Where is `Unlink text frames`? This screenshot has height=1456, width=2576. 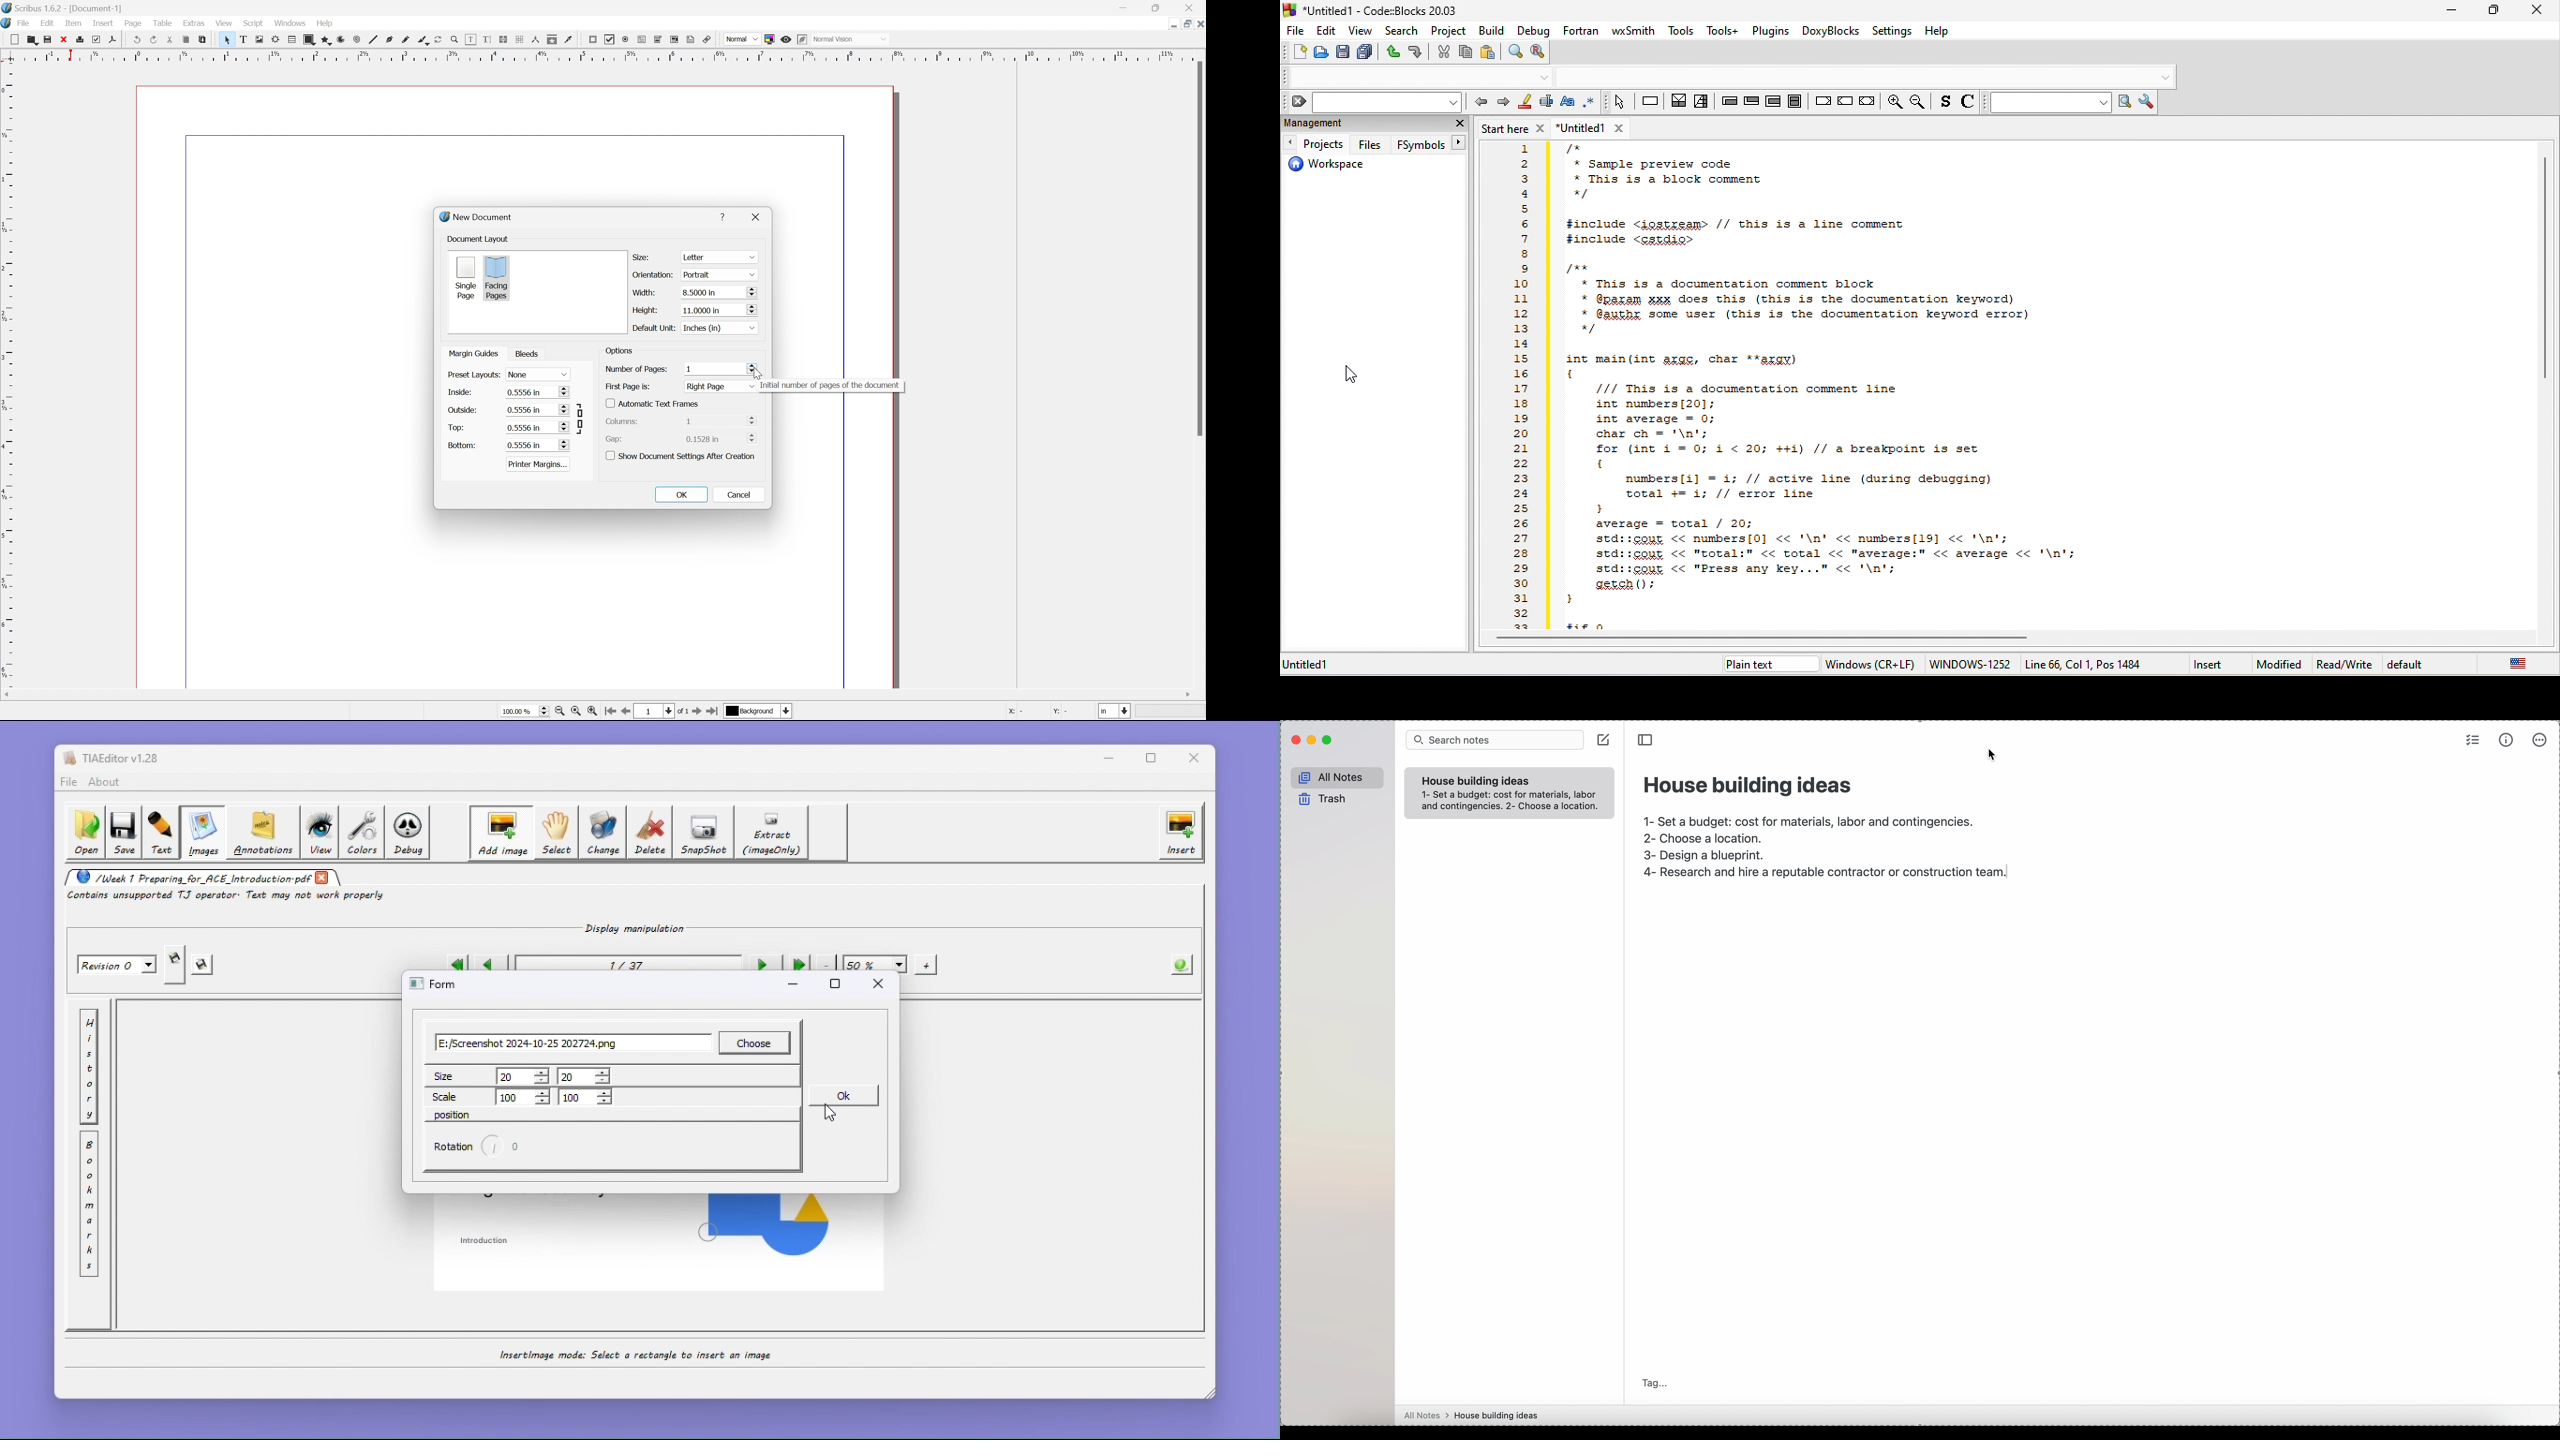 Unlink text frames is located at coordinates (521, 41).